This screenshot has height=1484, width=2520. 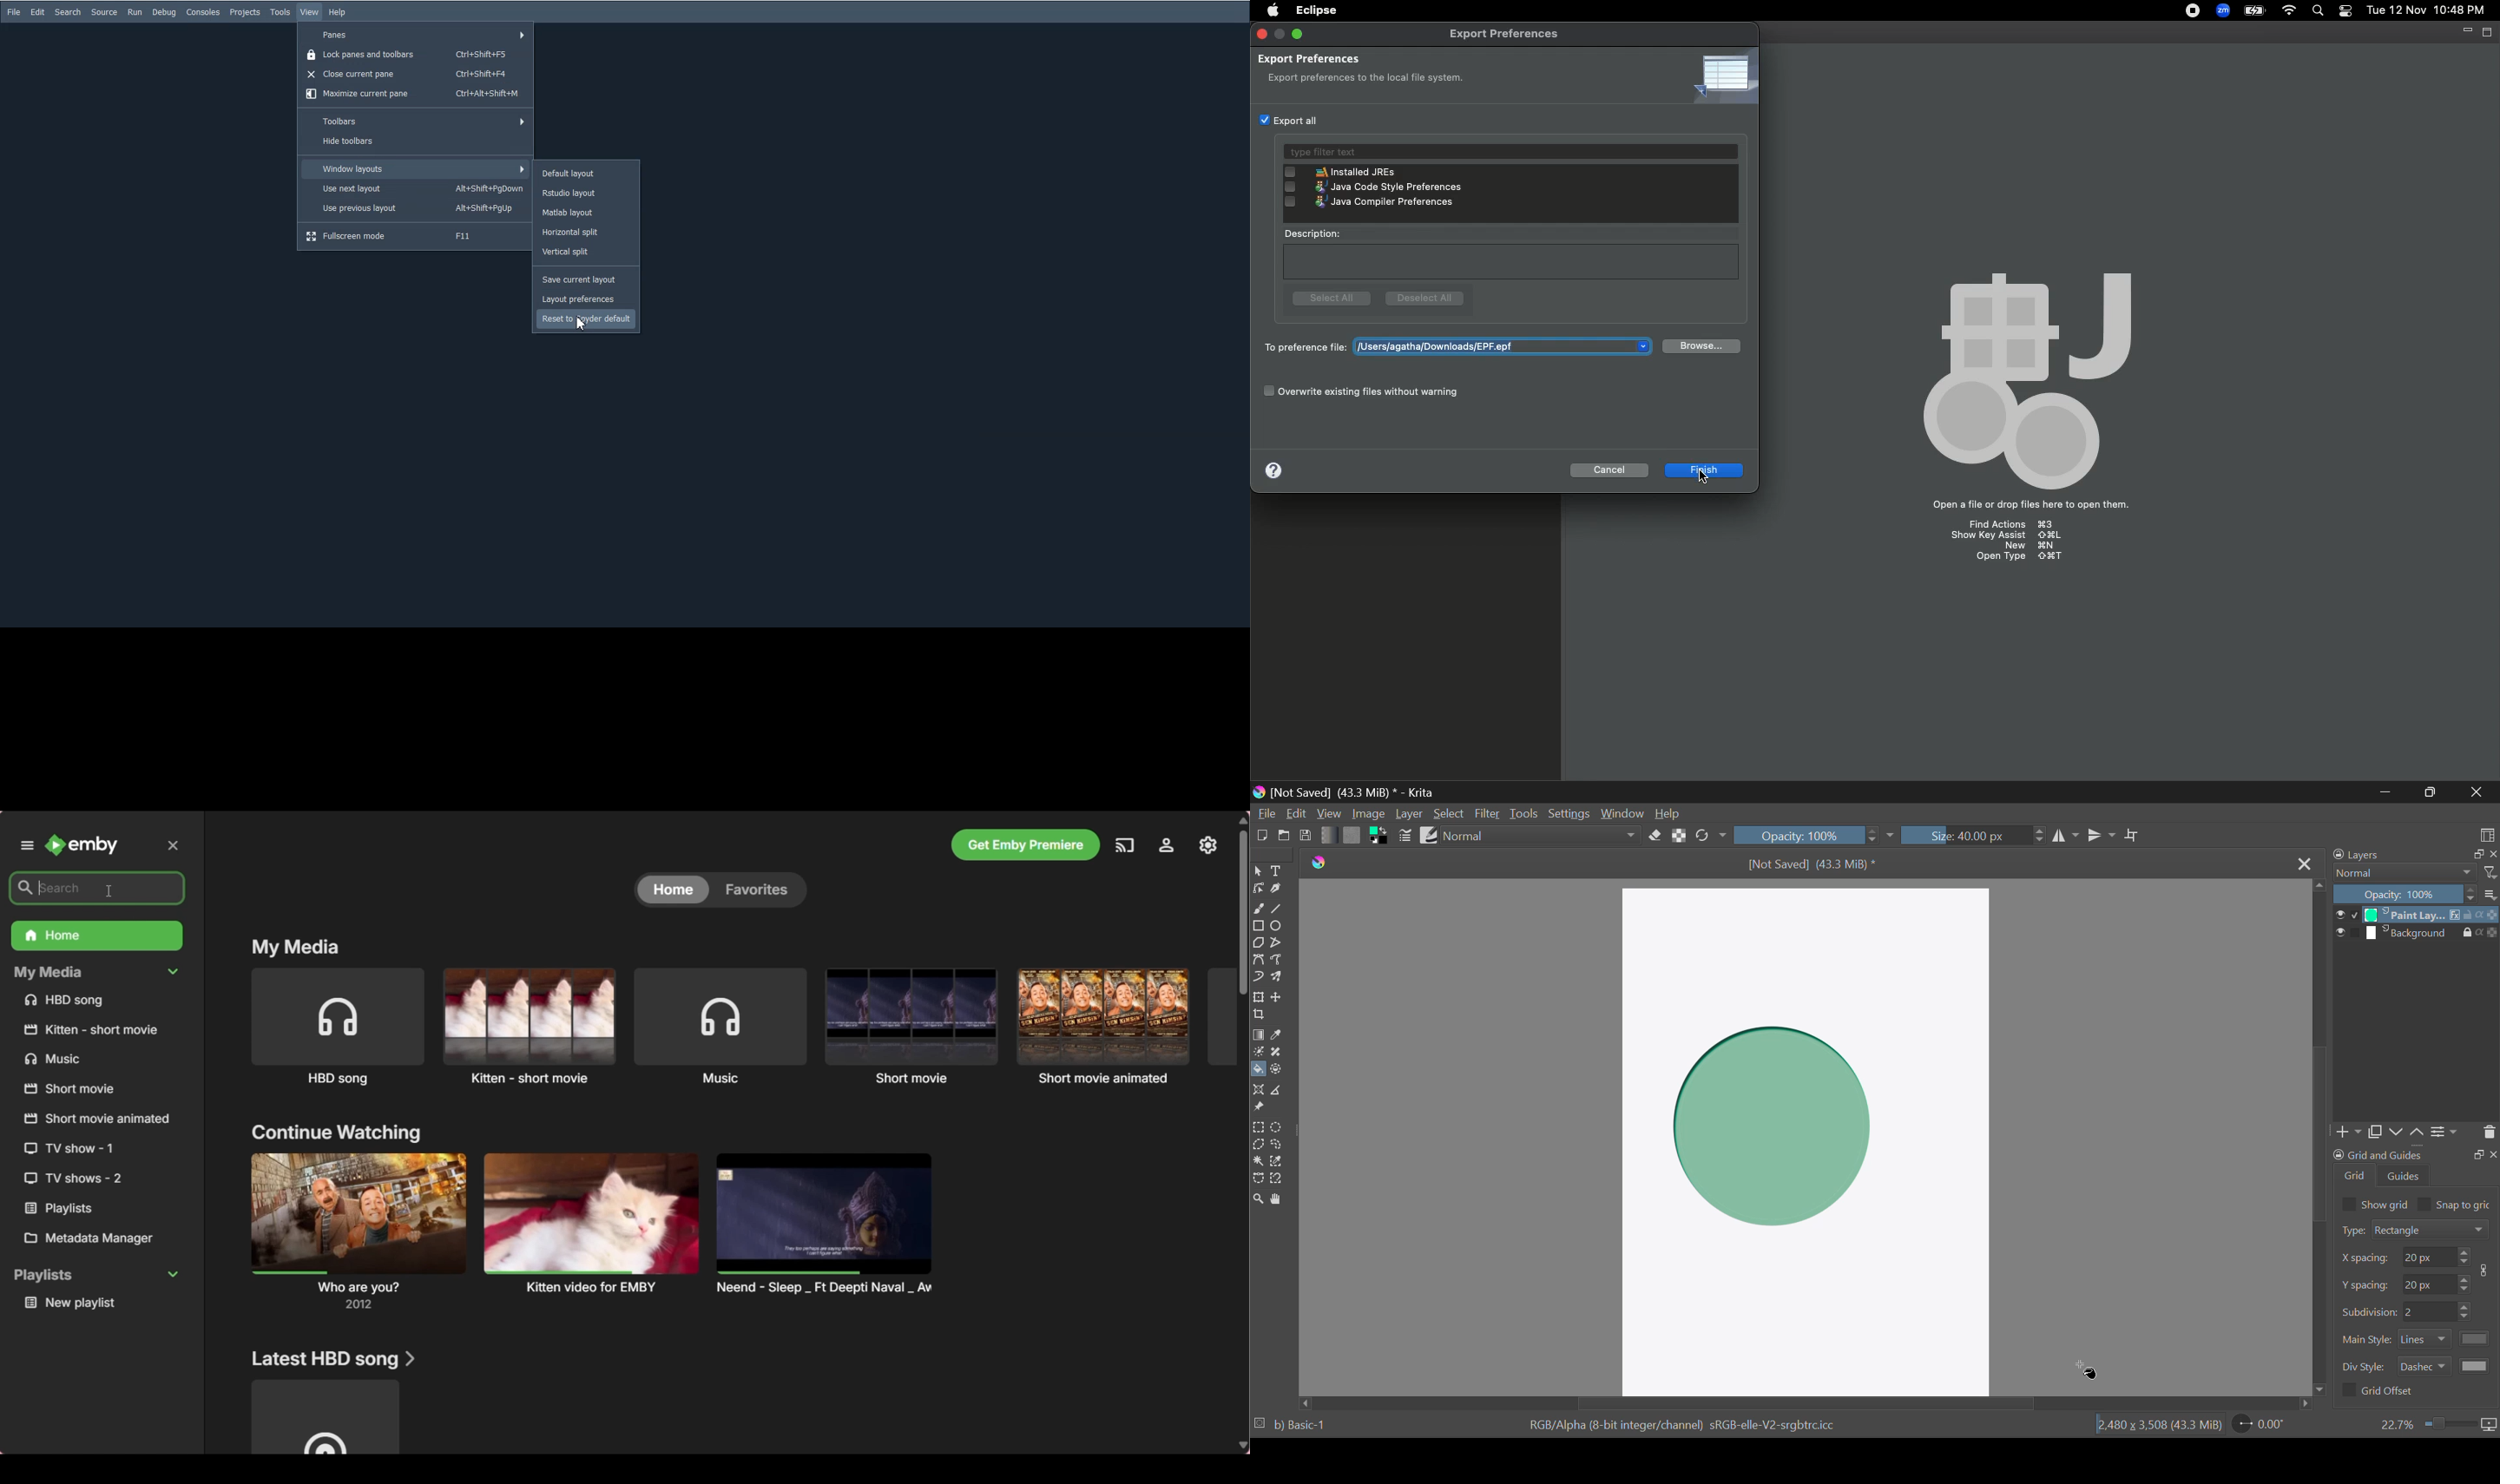 I want to click on Edit, so click(x=1297, y=814).